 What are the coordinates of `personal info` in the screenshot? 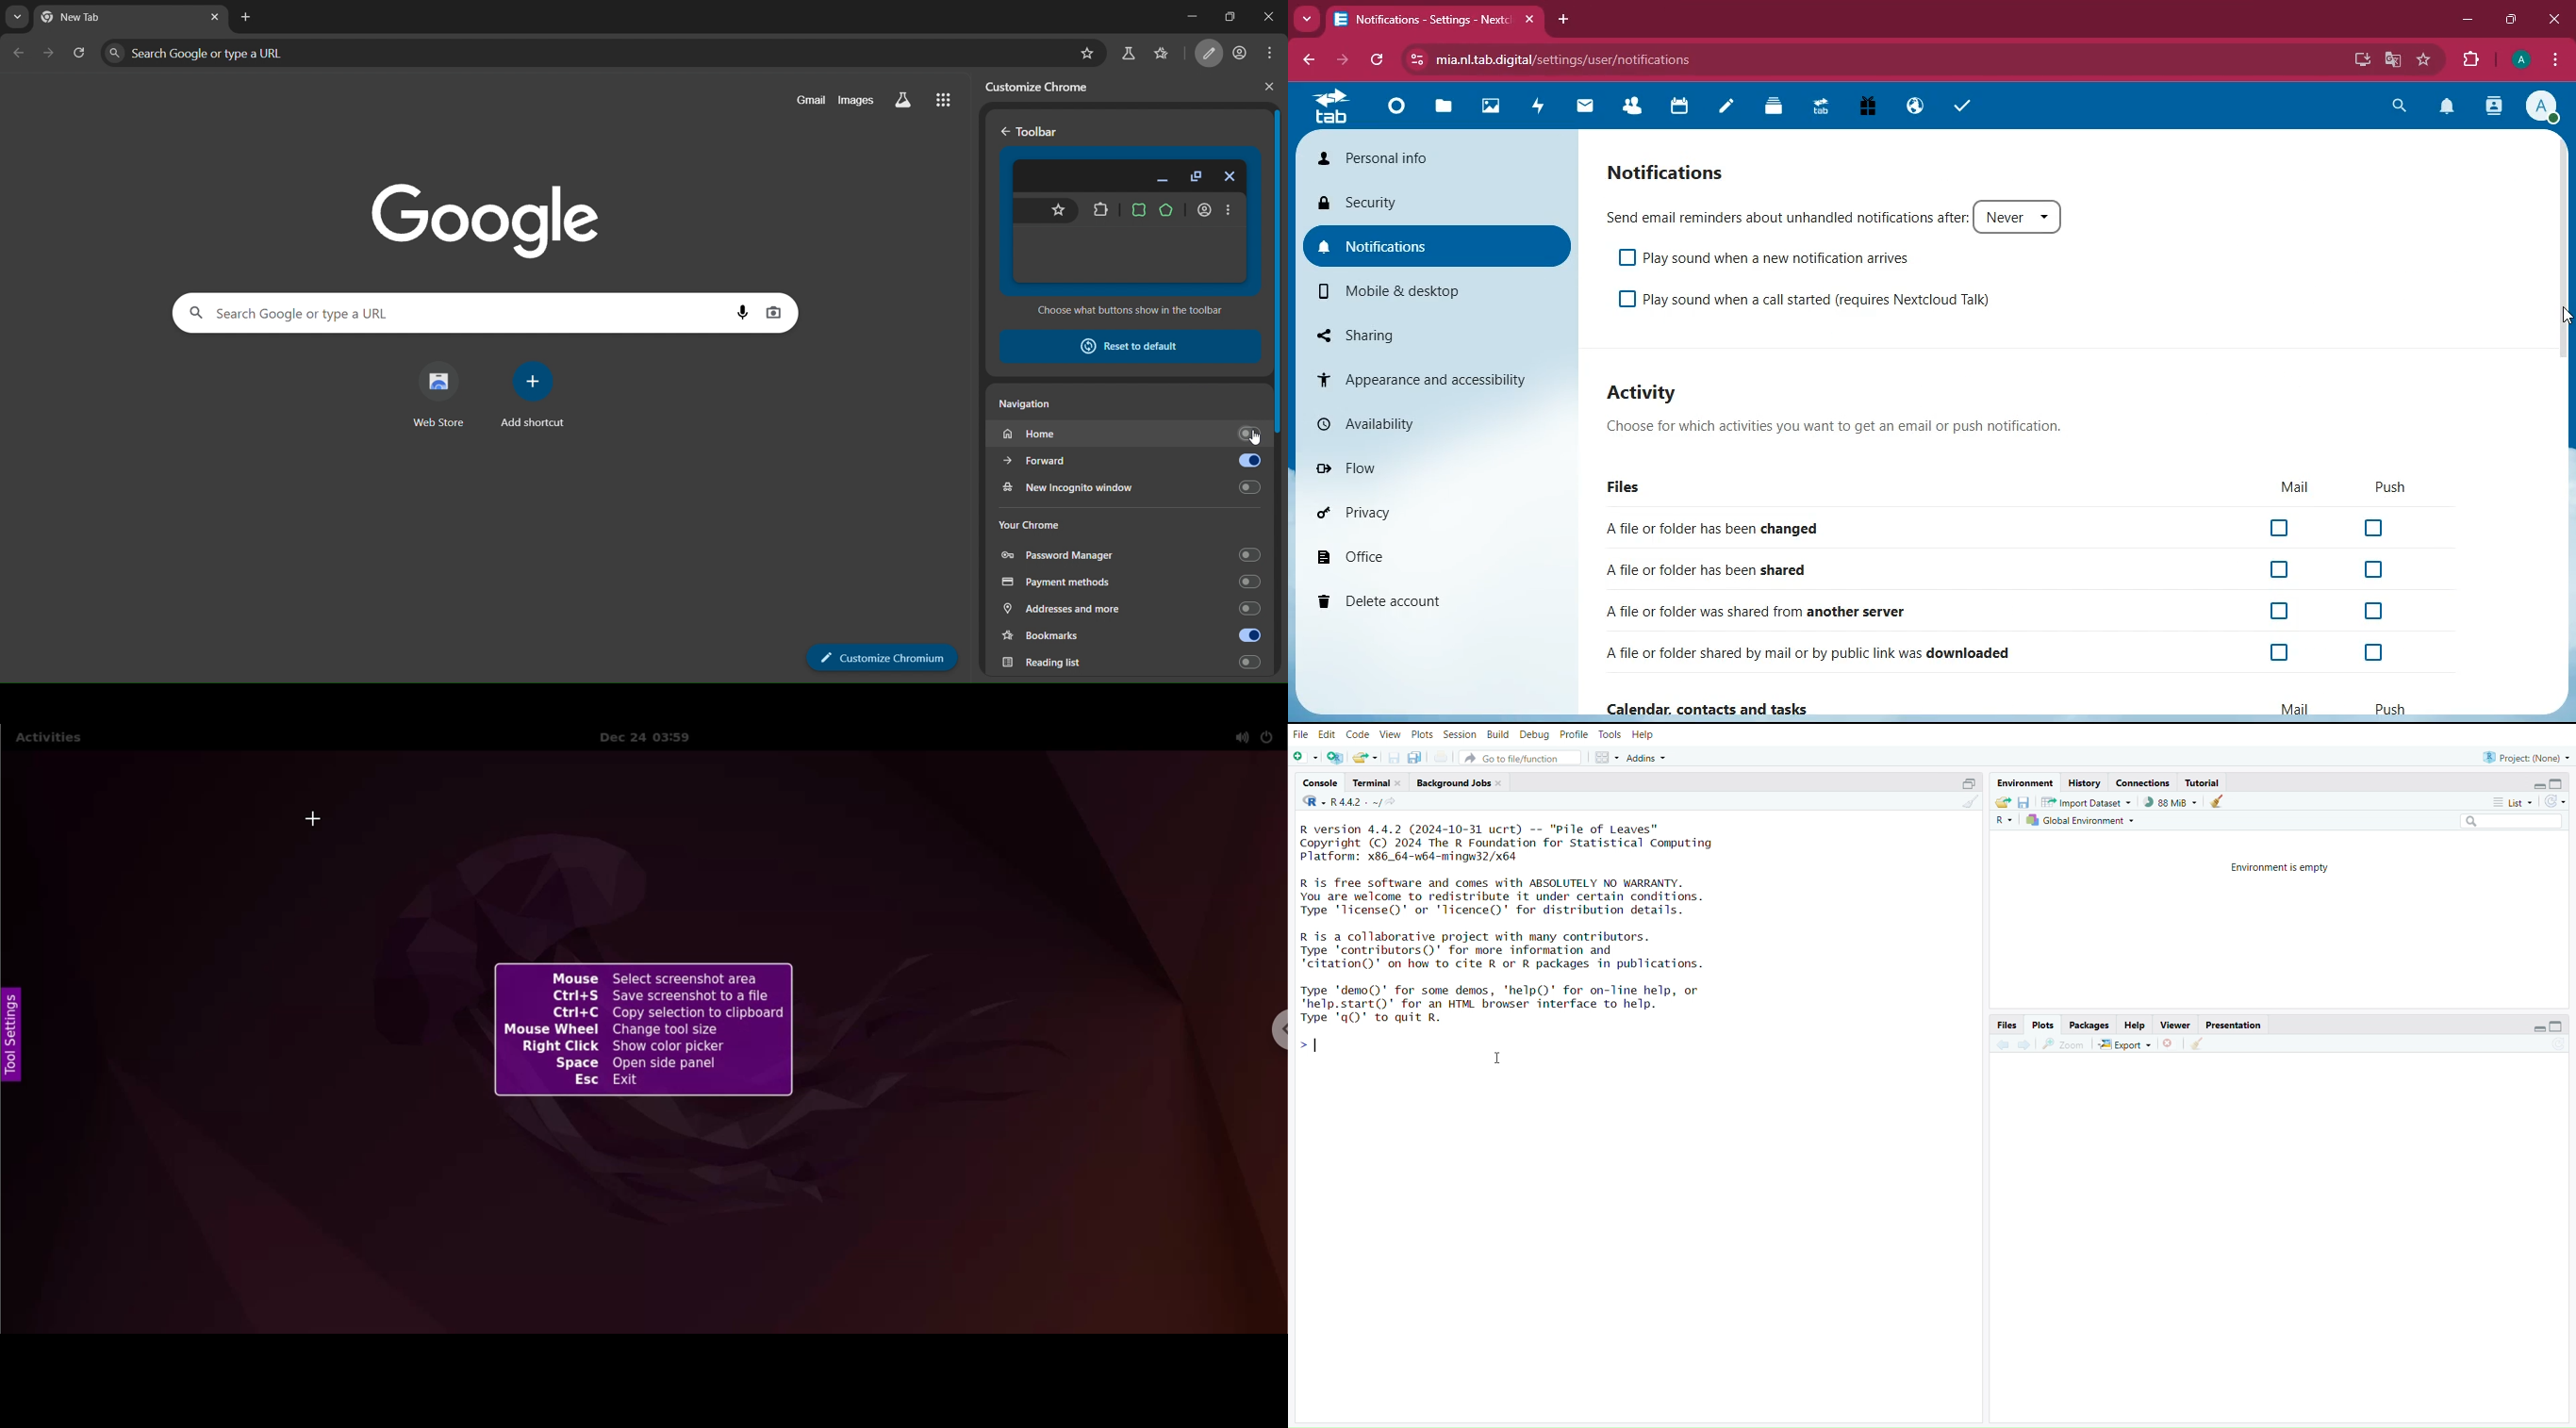 It's located at (1437, 157).